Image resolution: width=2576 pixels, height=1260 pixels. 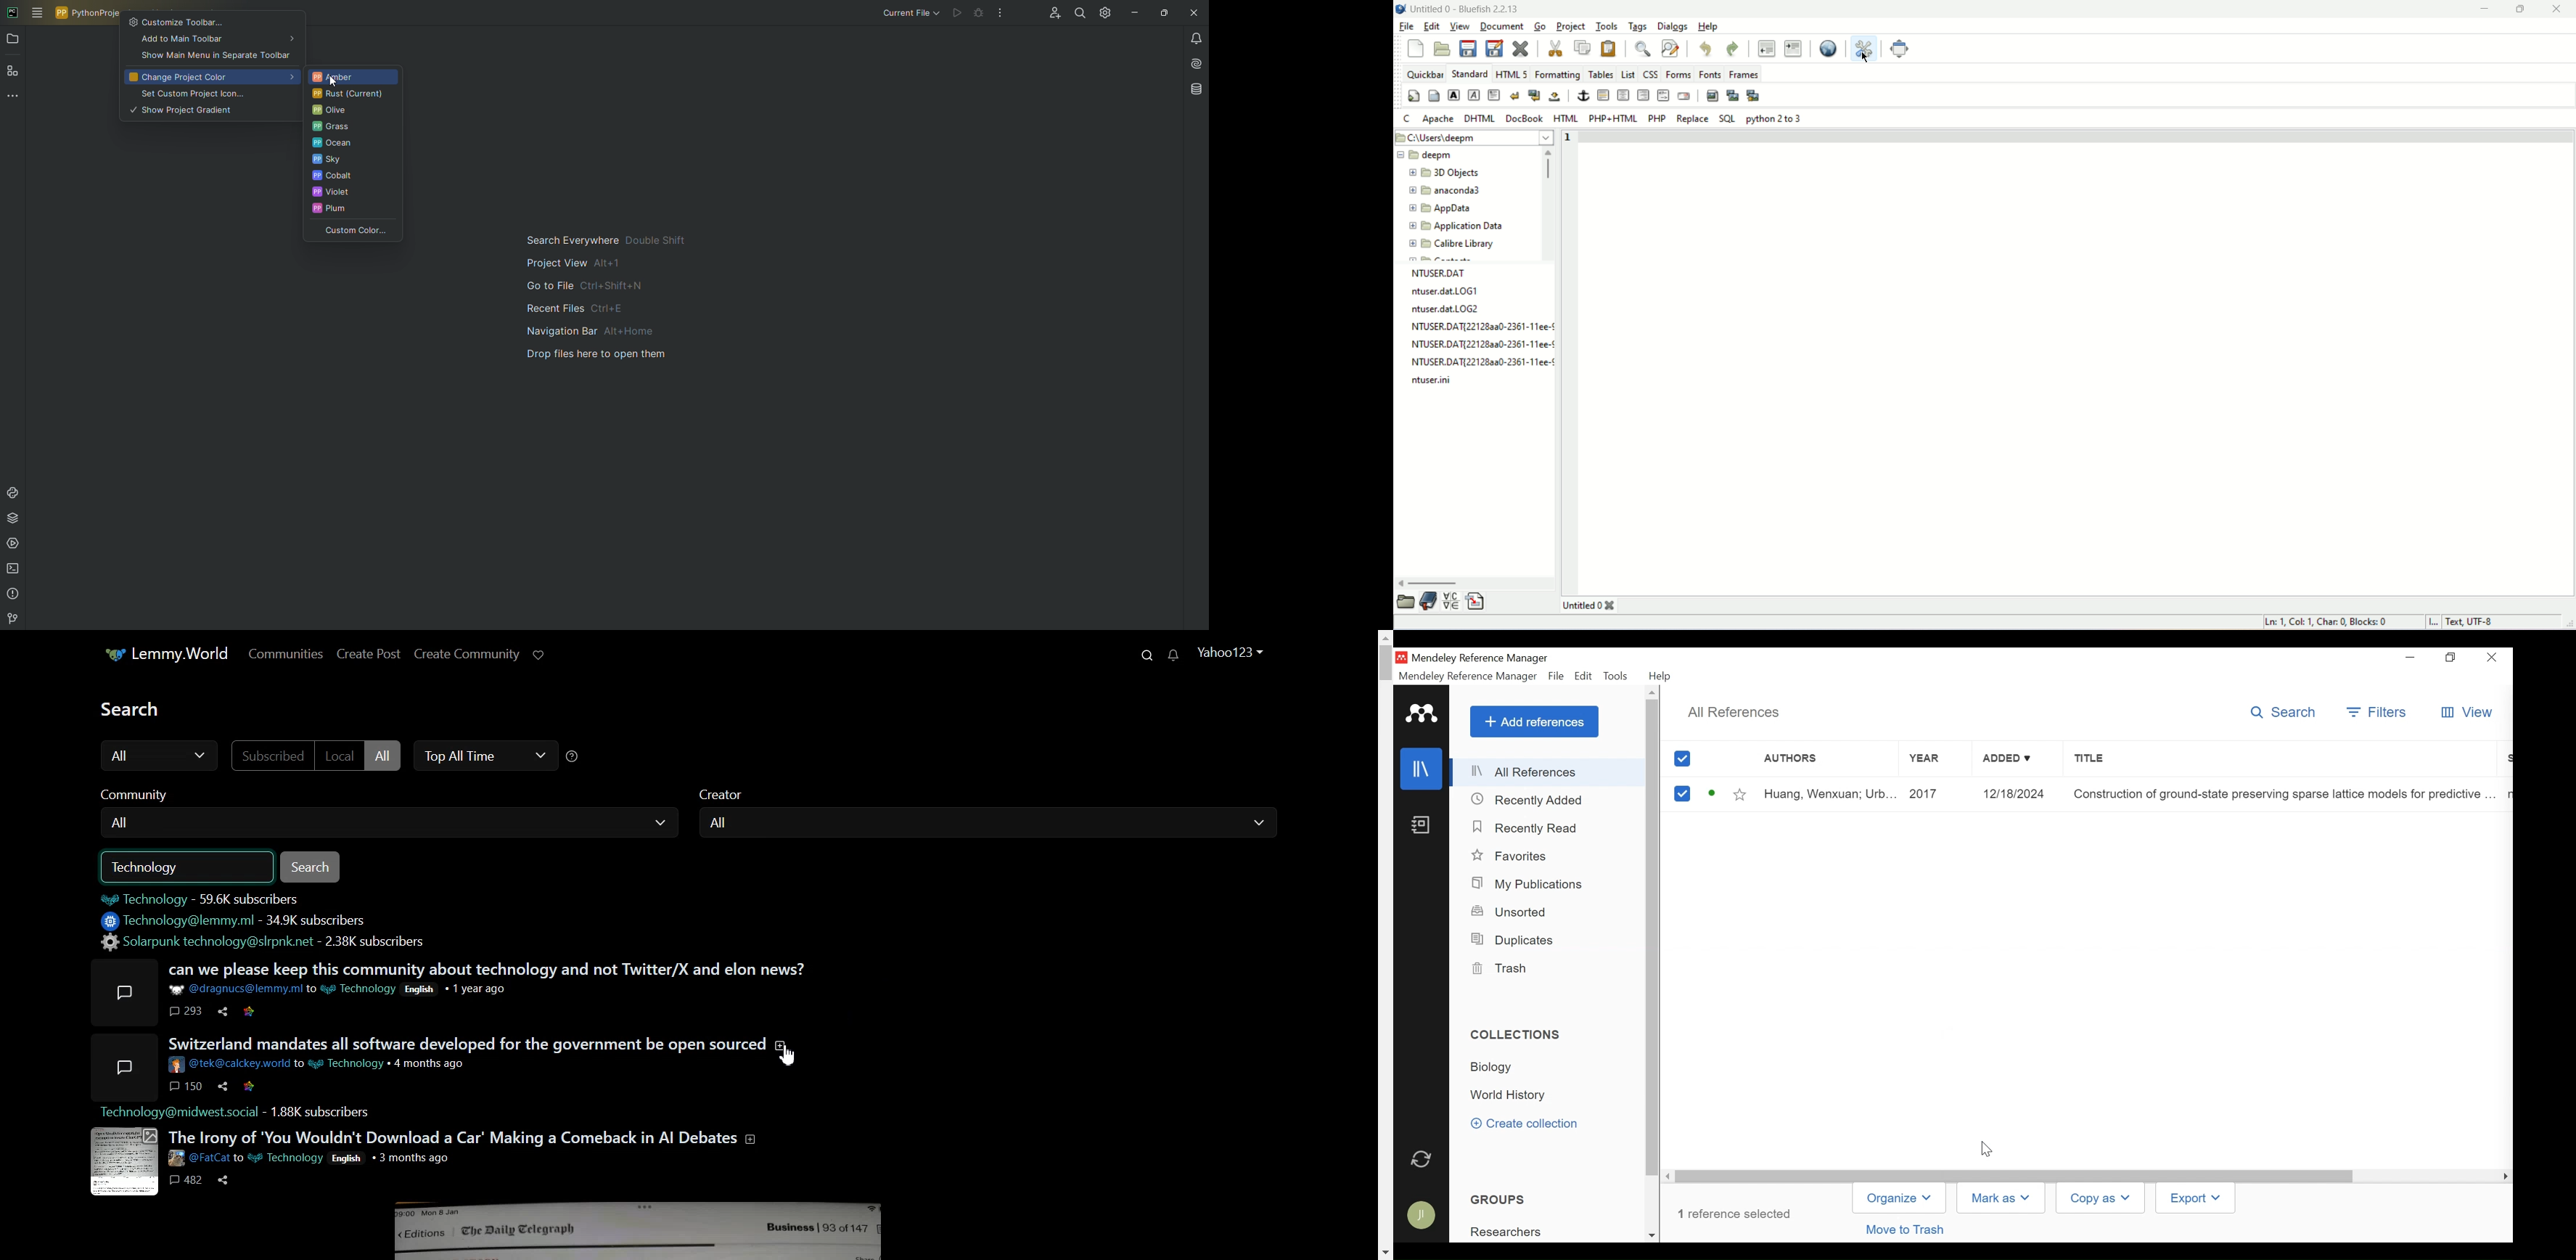 I want to click on Olive, so click(x=351, y=112).